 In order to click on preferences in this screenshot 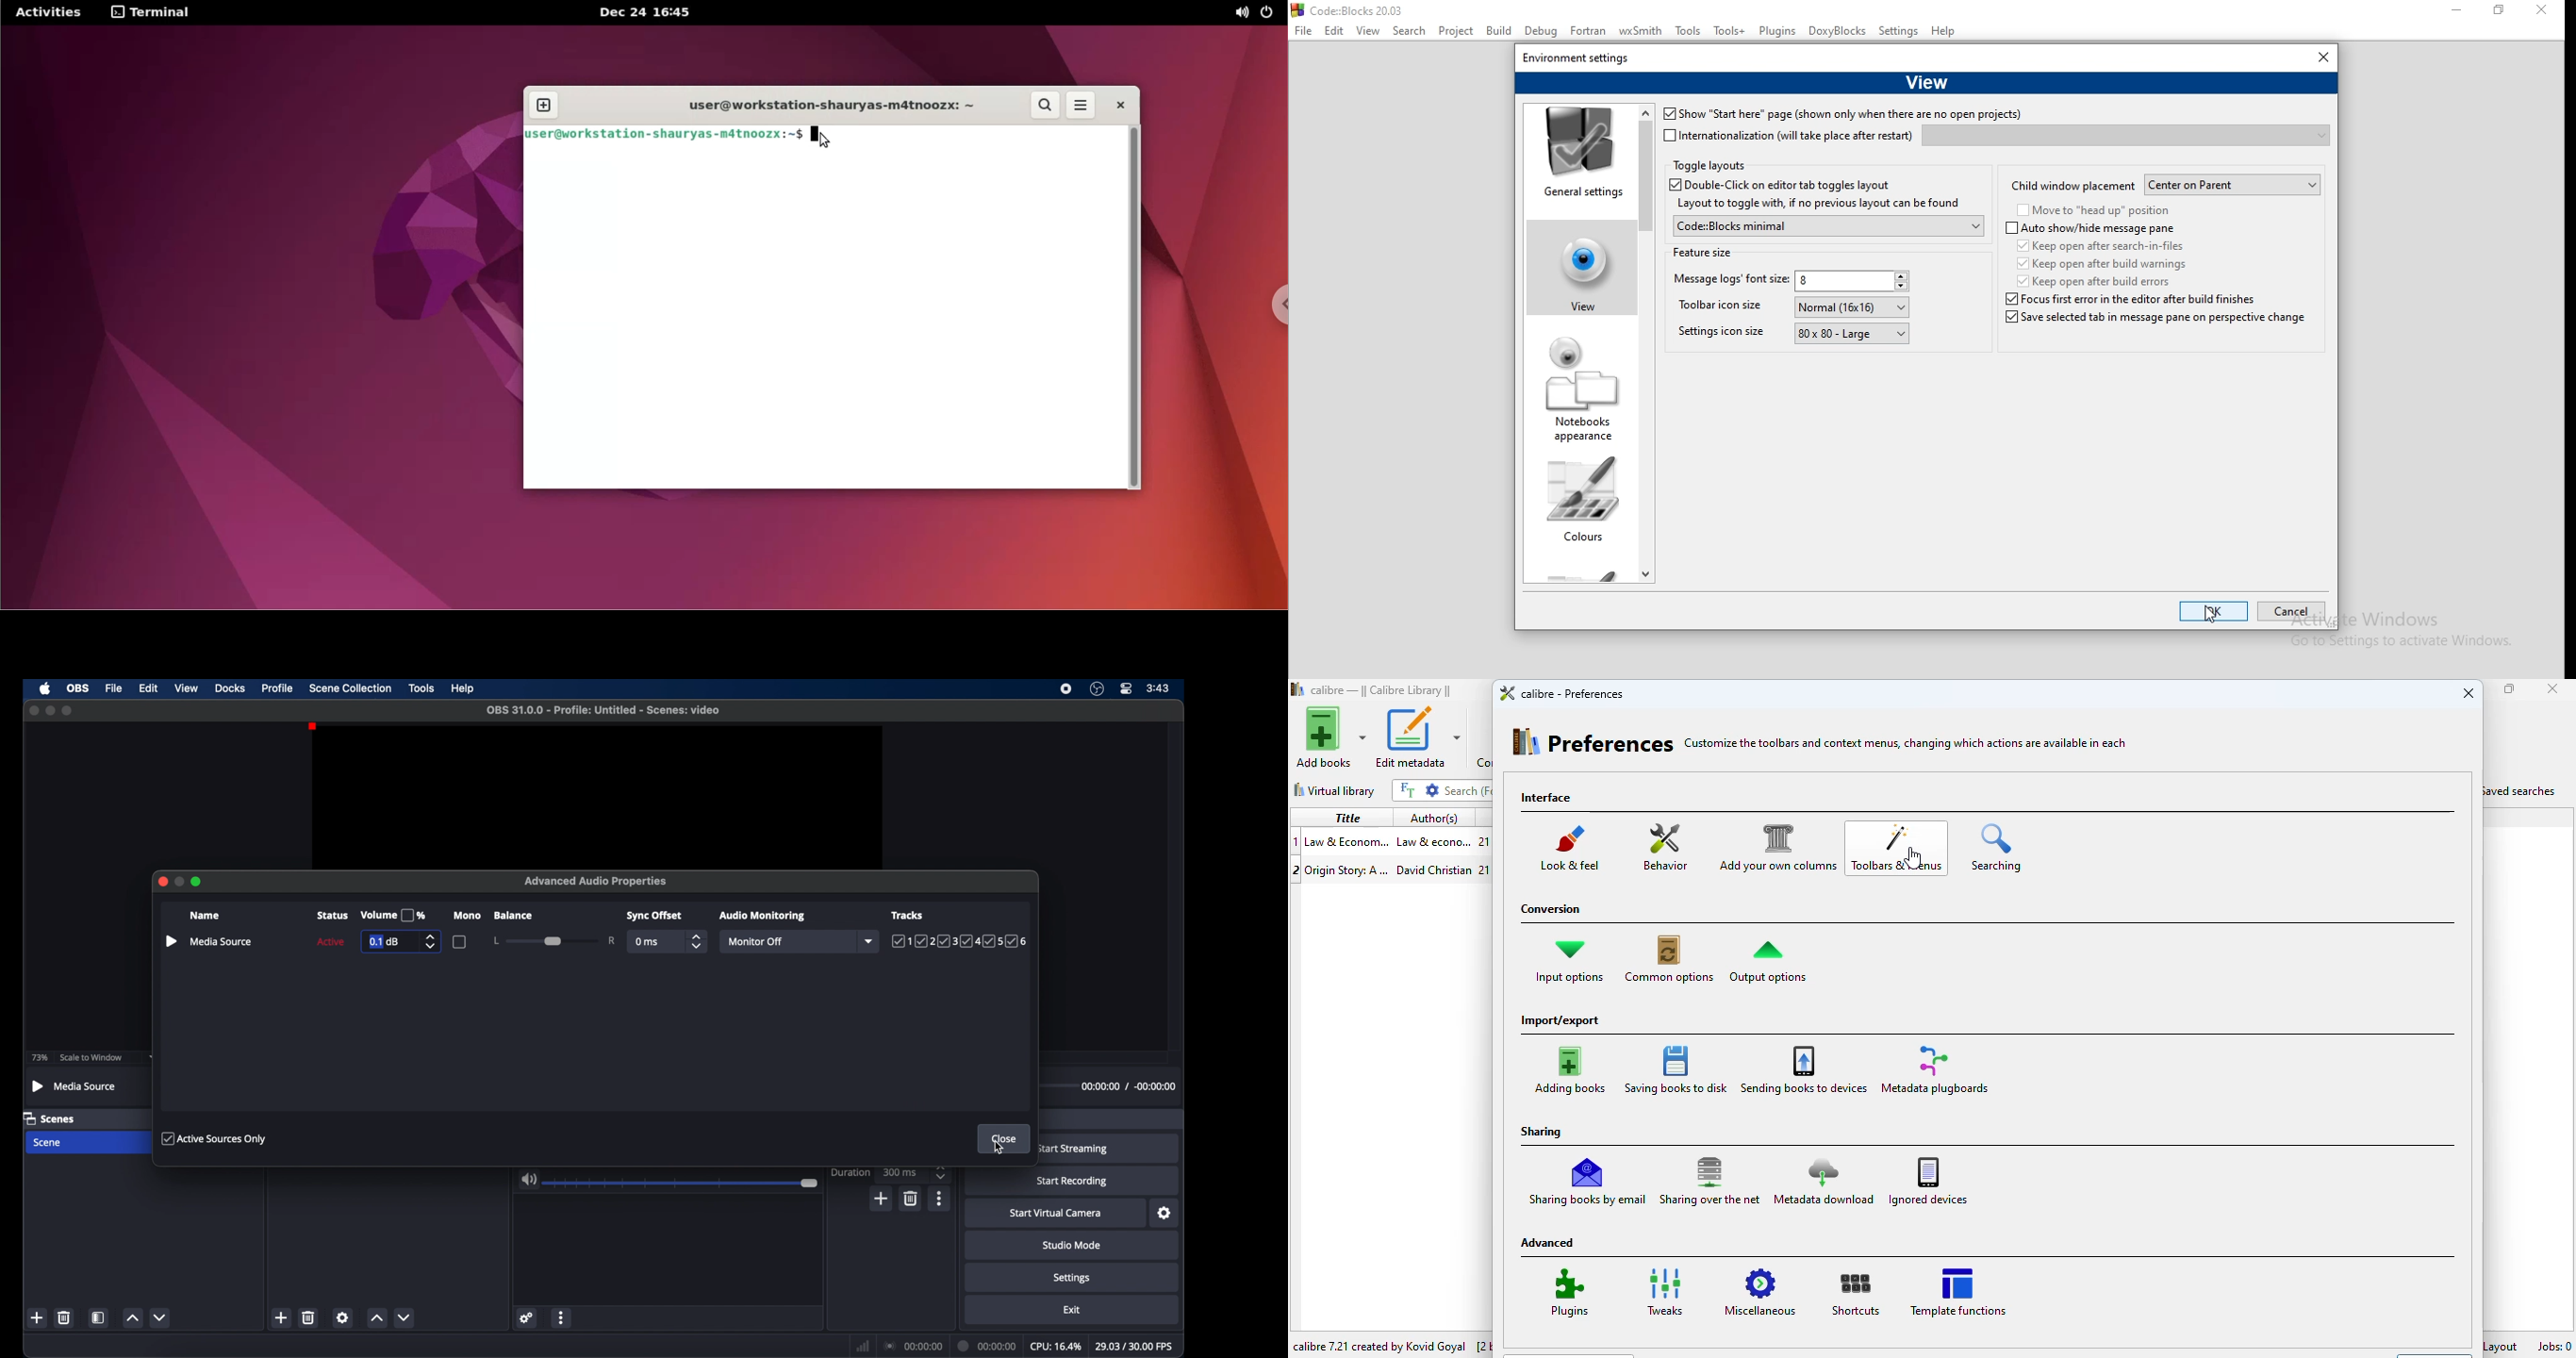, I will do `click(1593, 740)`.